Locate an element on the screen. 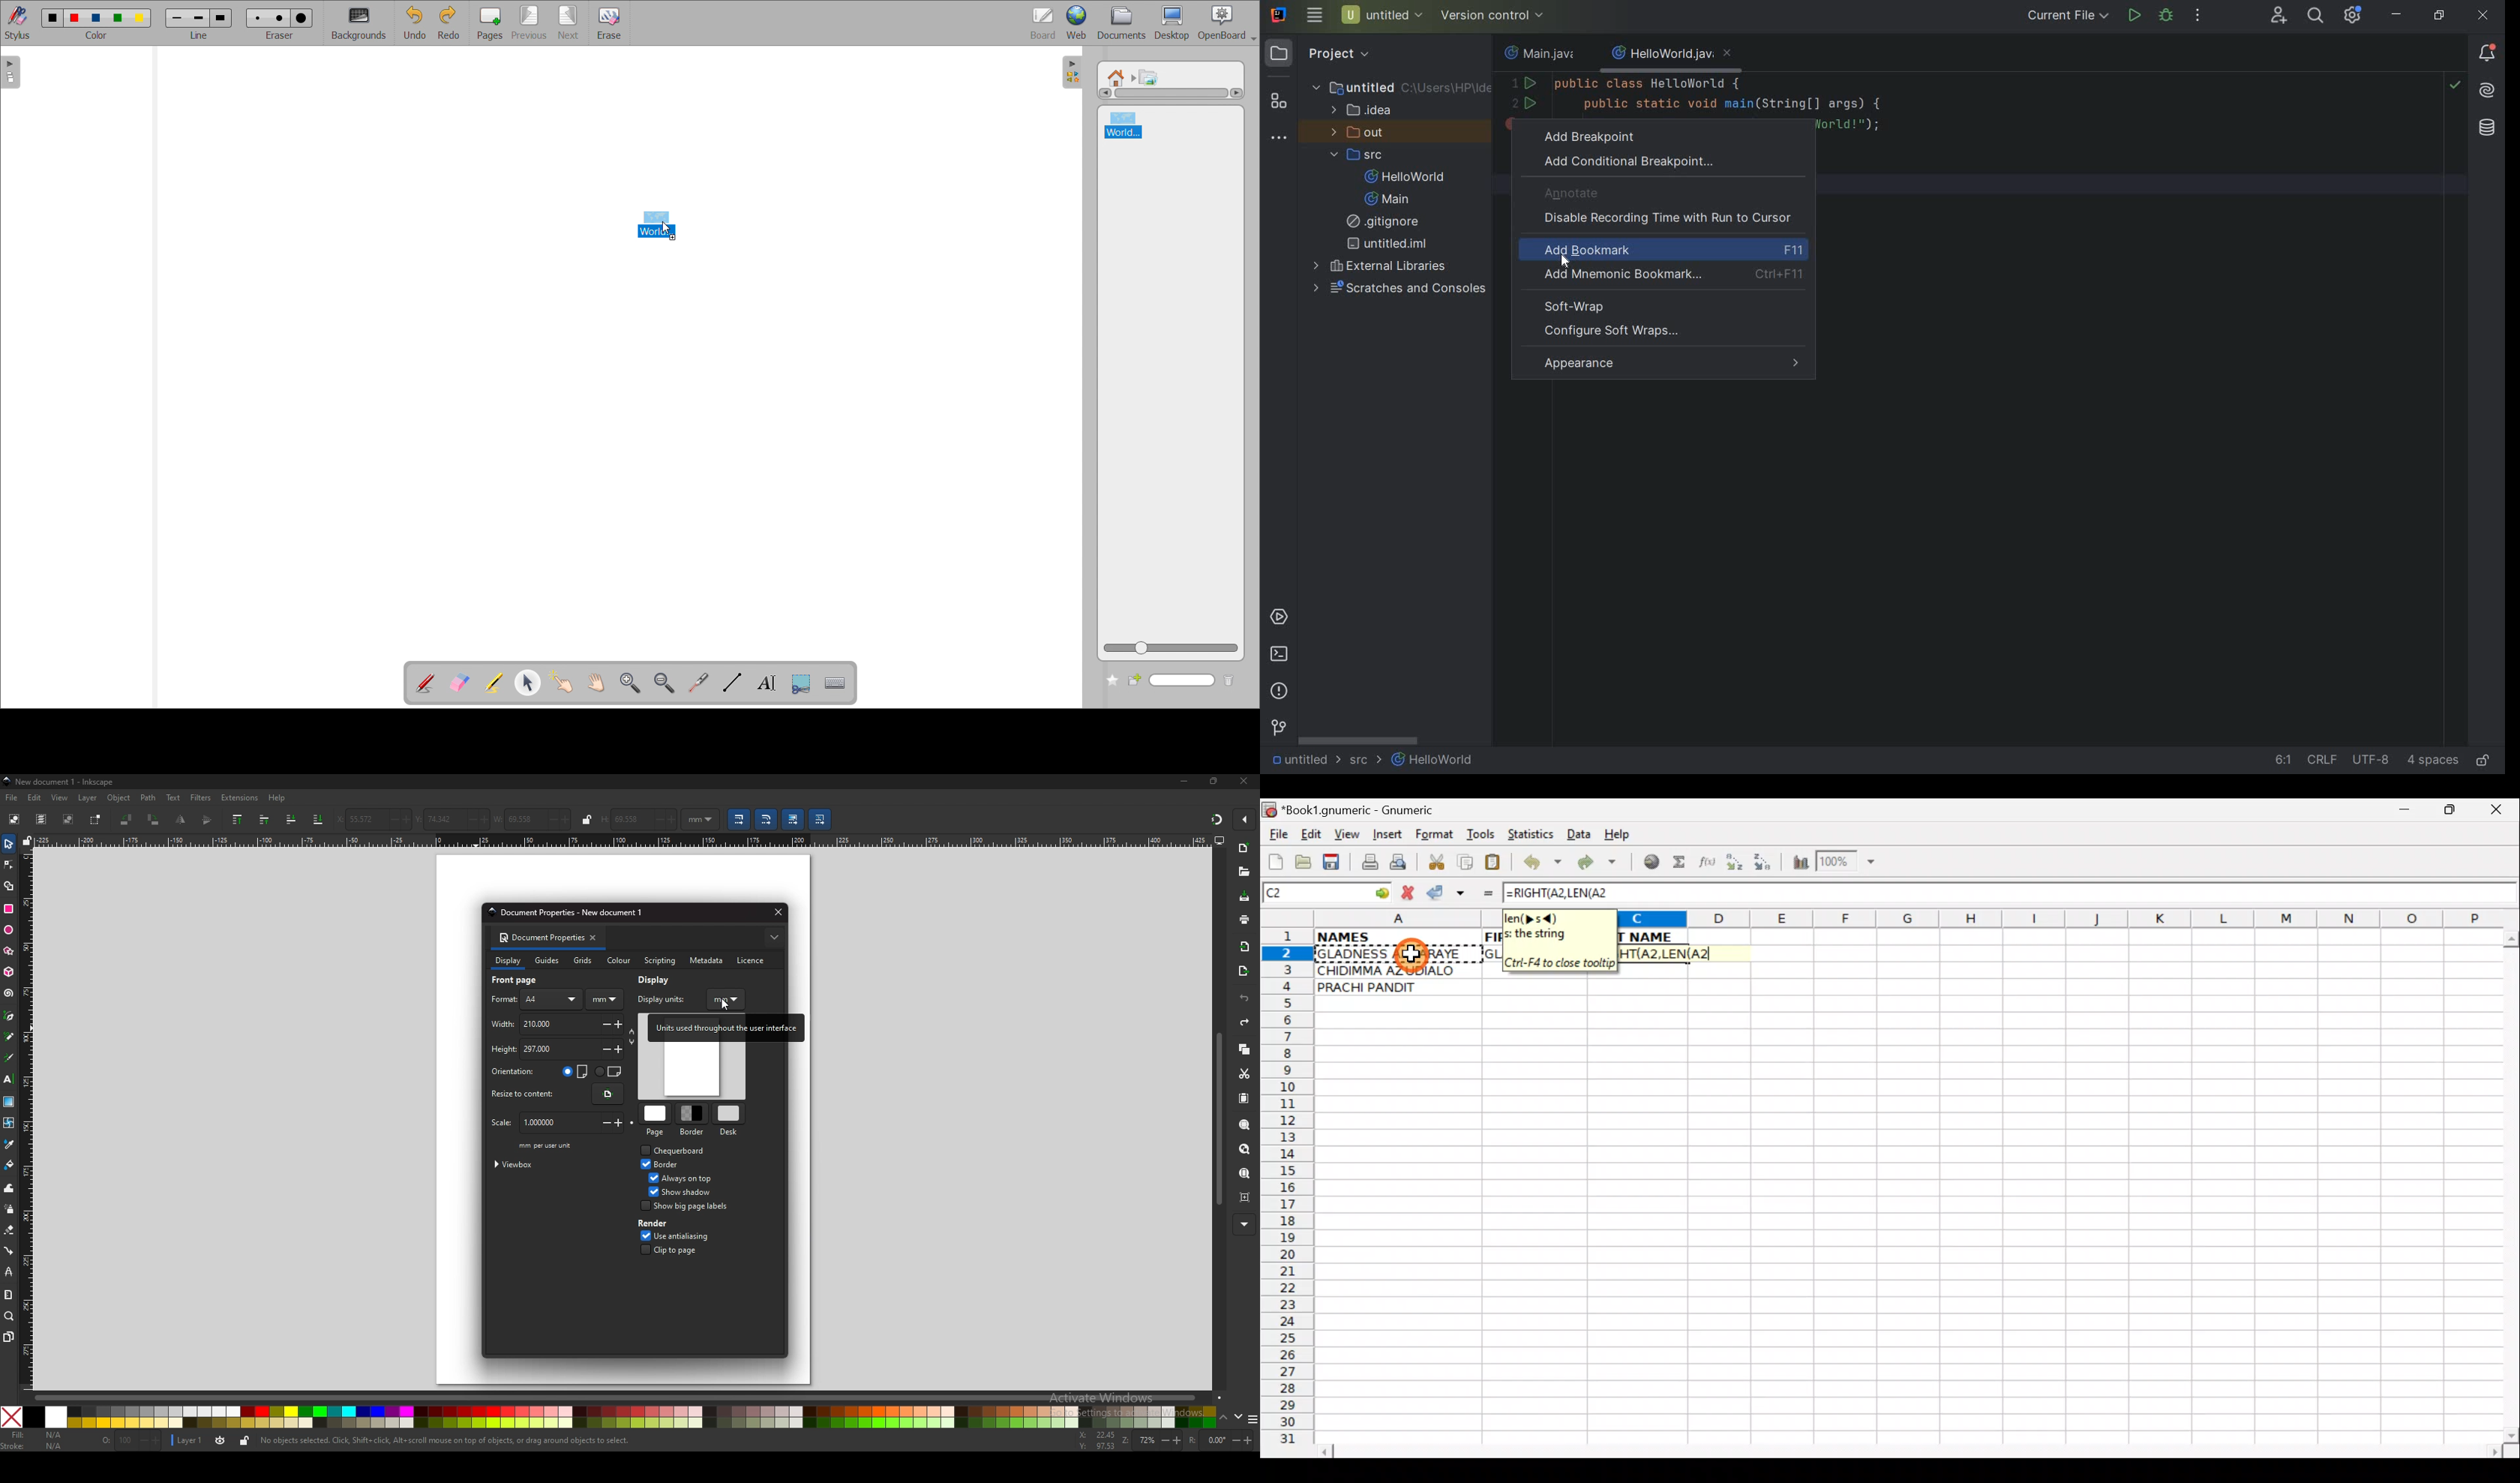 This screenshot has width=2520, height=1484. Edit function in the current cell is located at coordinates (1710, 865).